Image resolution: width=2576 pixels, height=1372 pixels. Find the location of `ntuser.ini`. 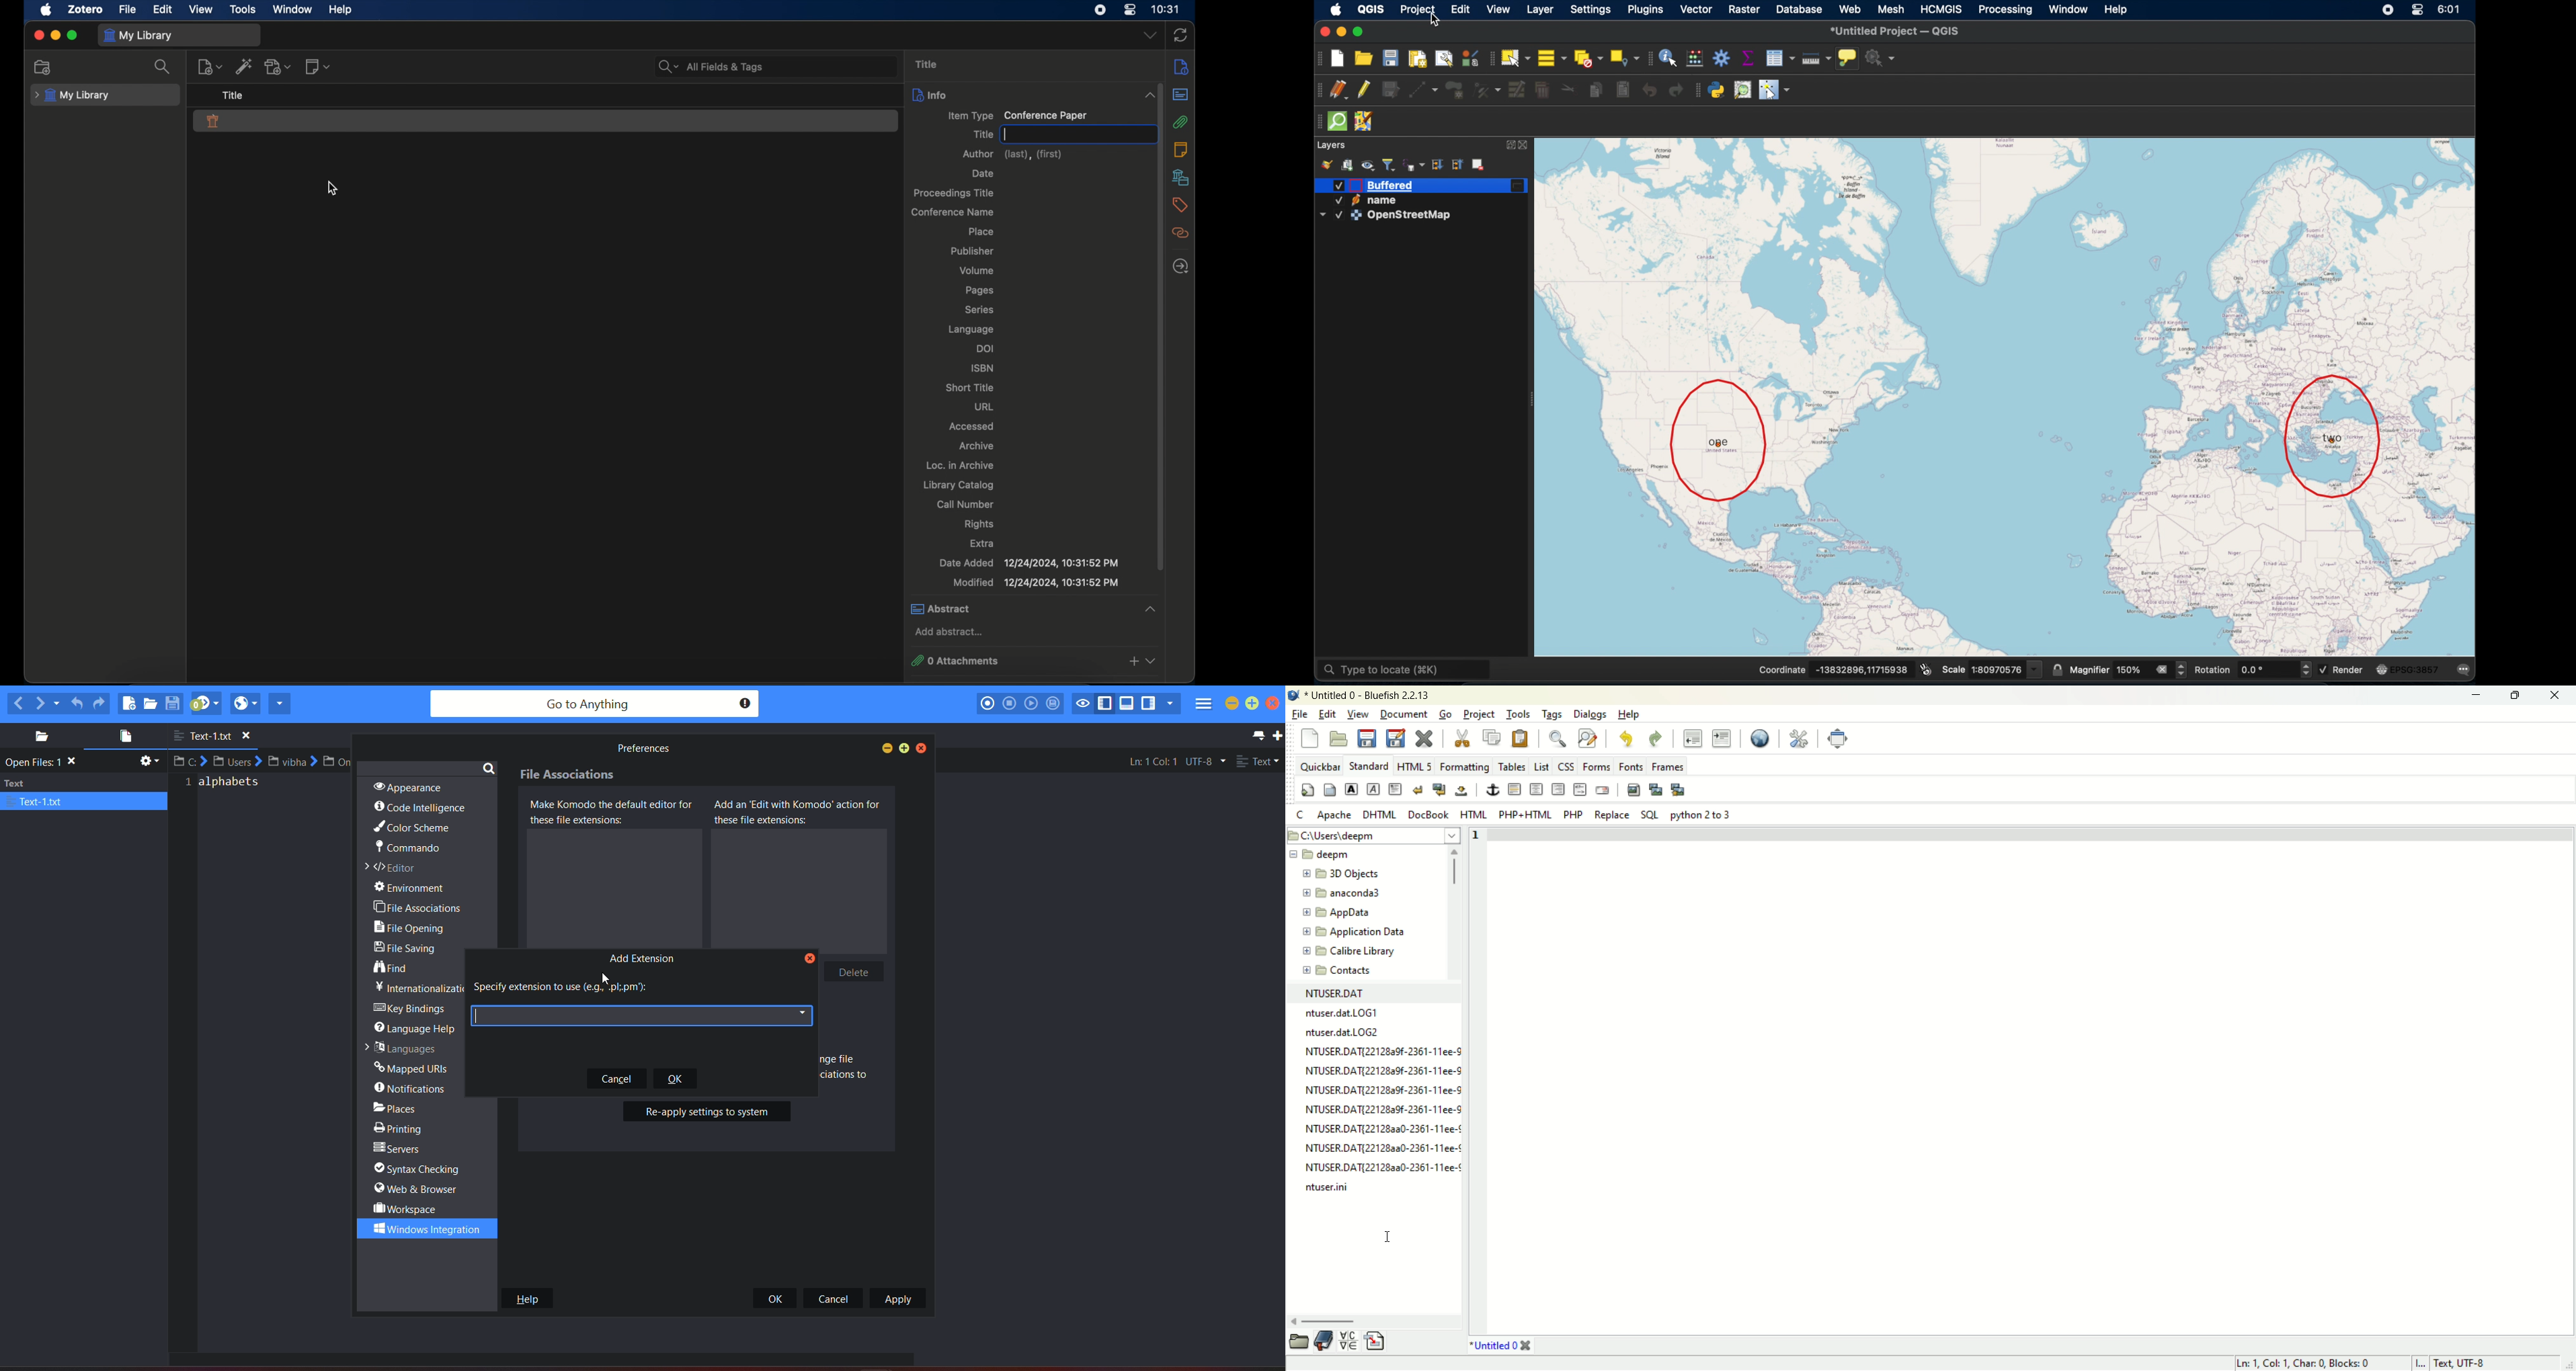

ntuser.ini is located at coordinates (1330, 1188).